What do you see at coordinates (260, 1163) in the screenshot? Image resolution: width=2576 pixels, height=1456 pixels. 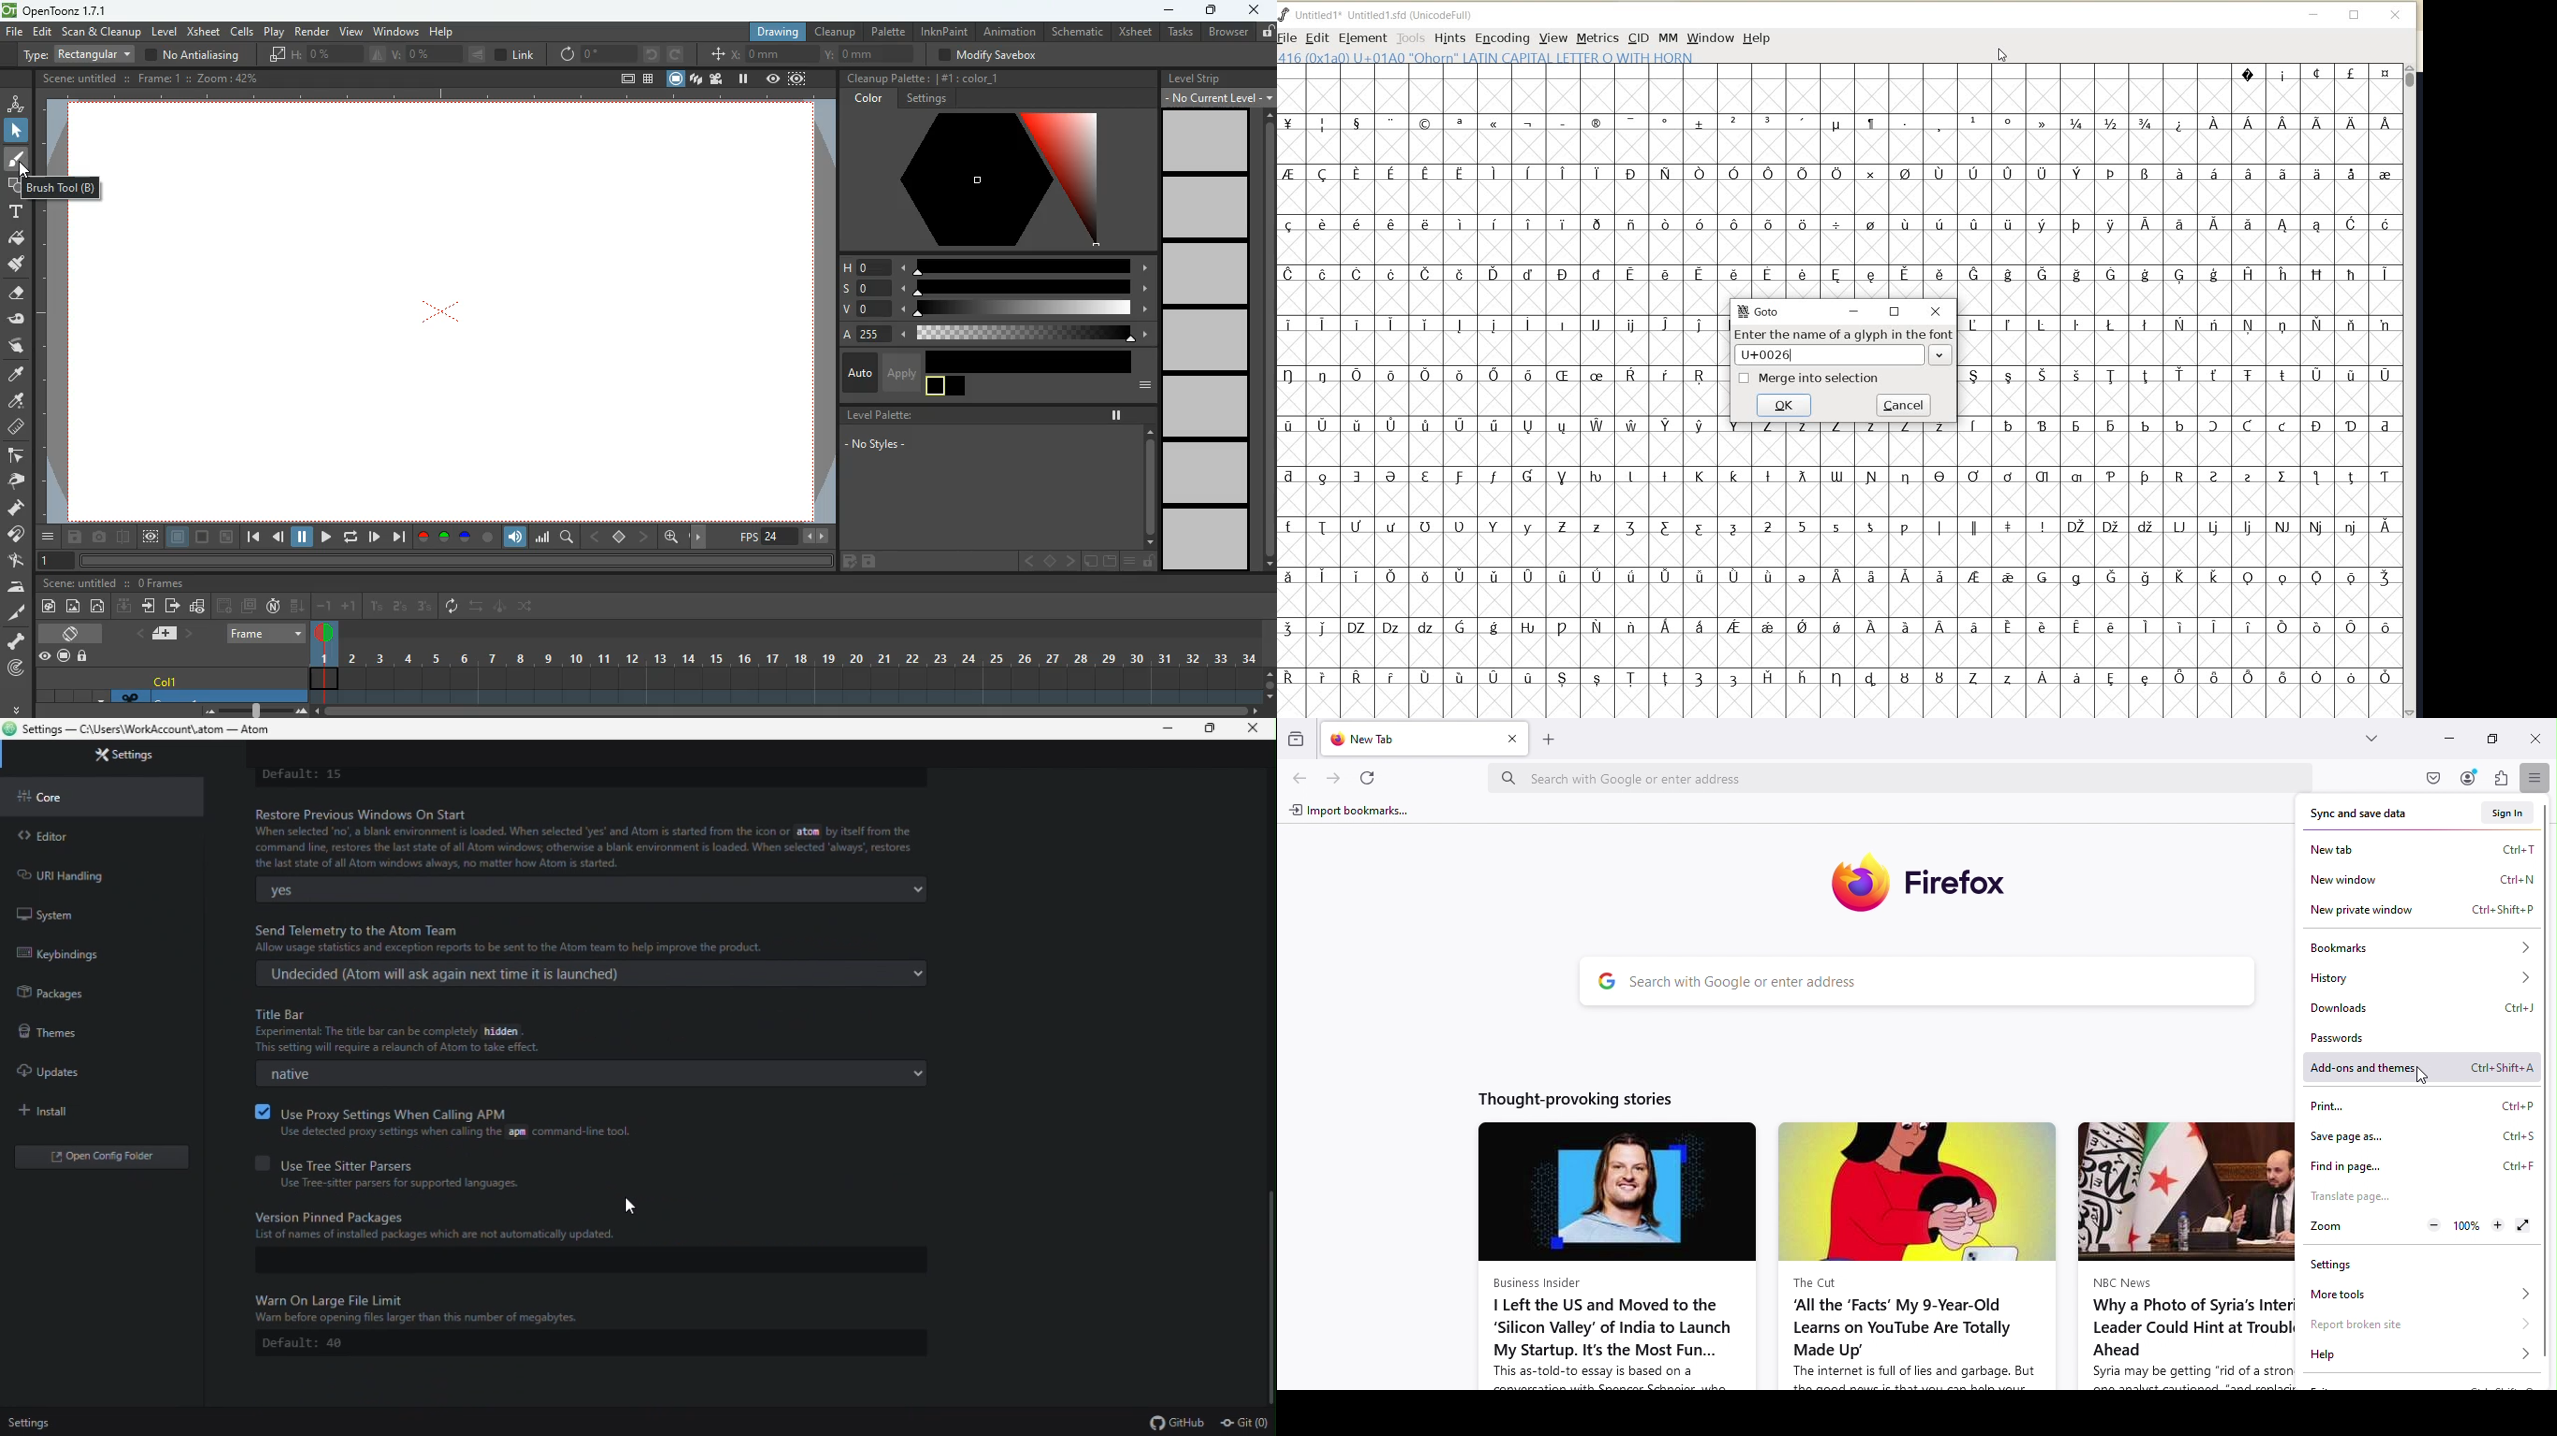 I see `checkbox ` at bounding box center [260, 1163].